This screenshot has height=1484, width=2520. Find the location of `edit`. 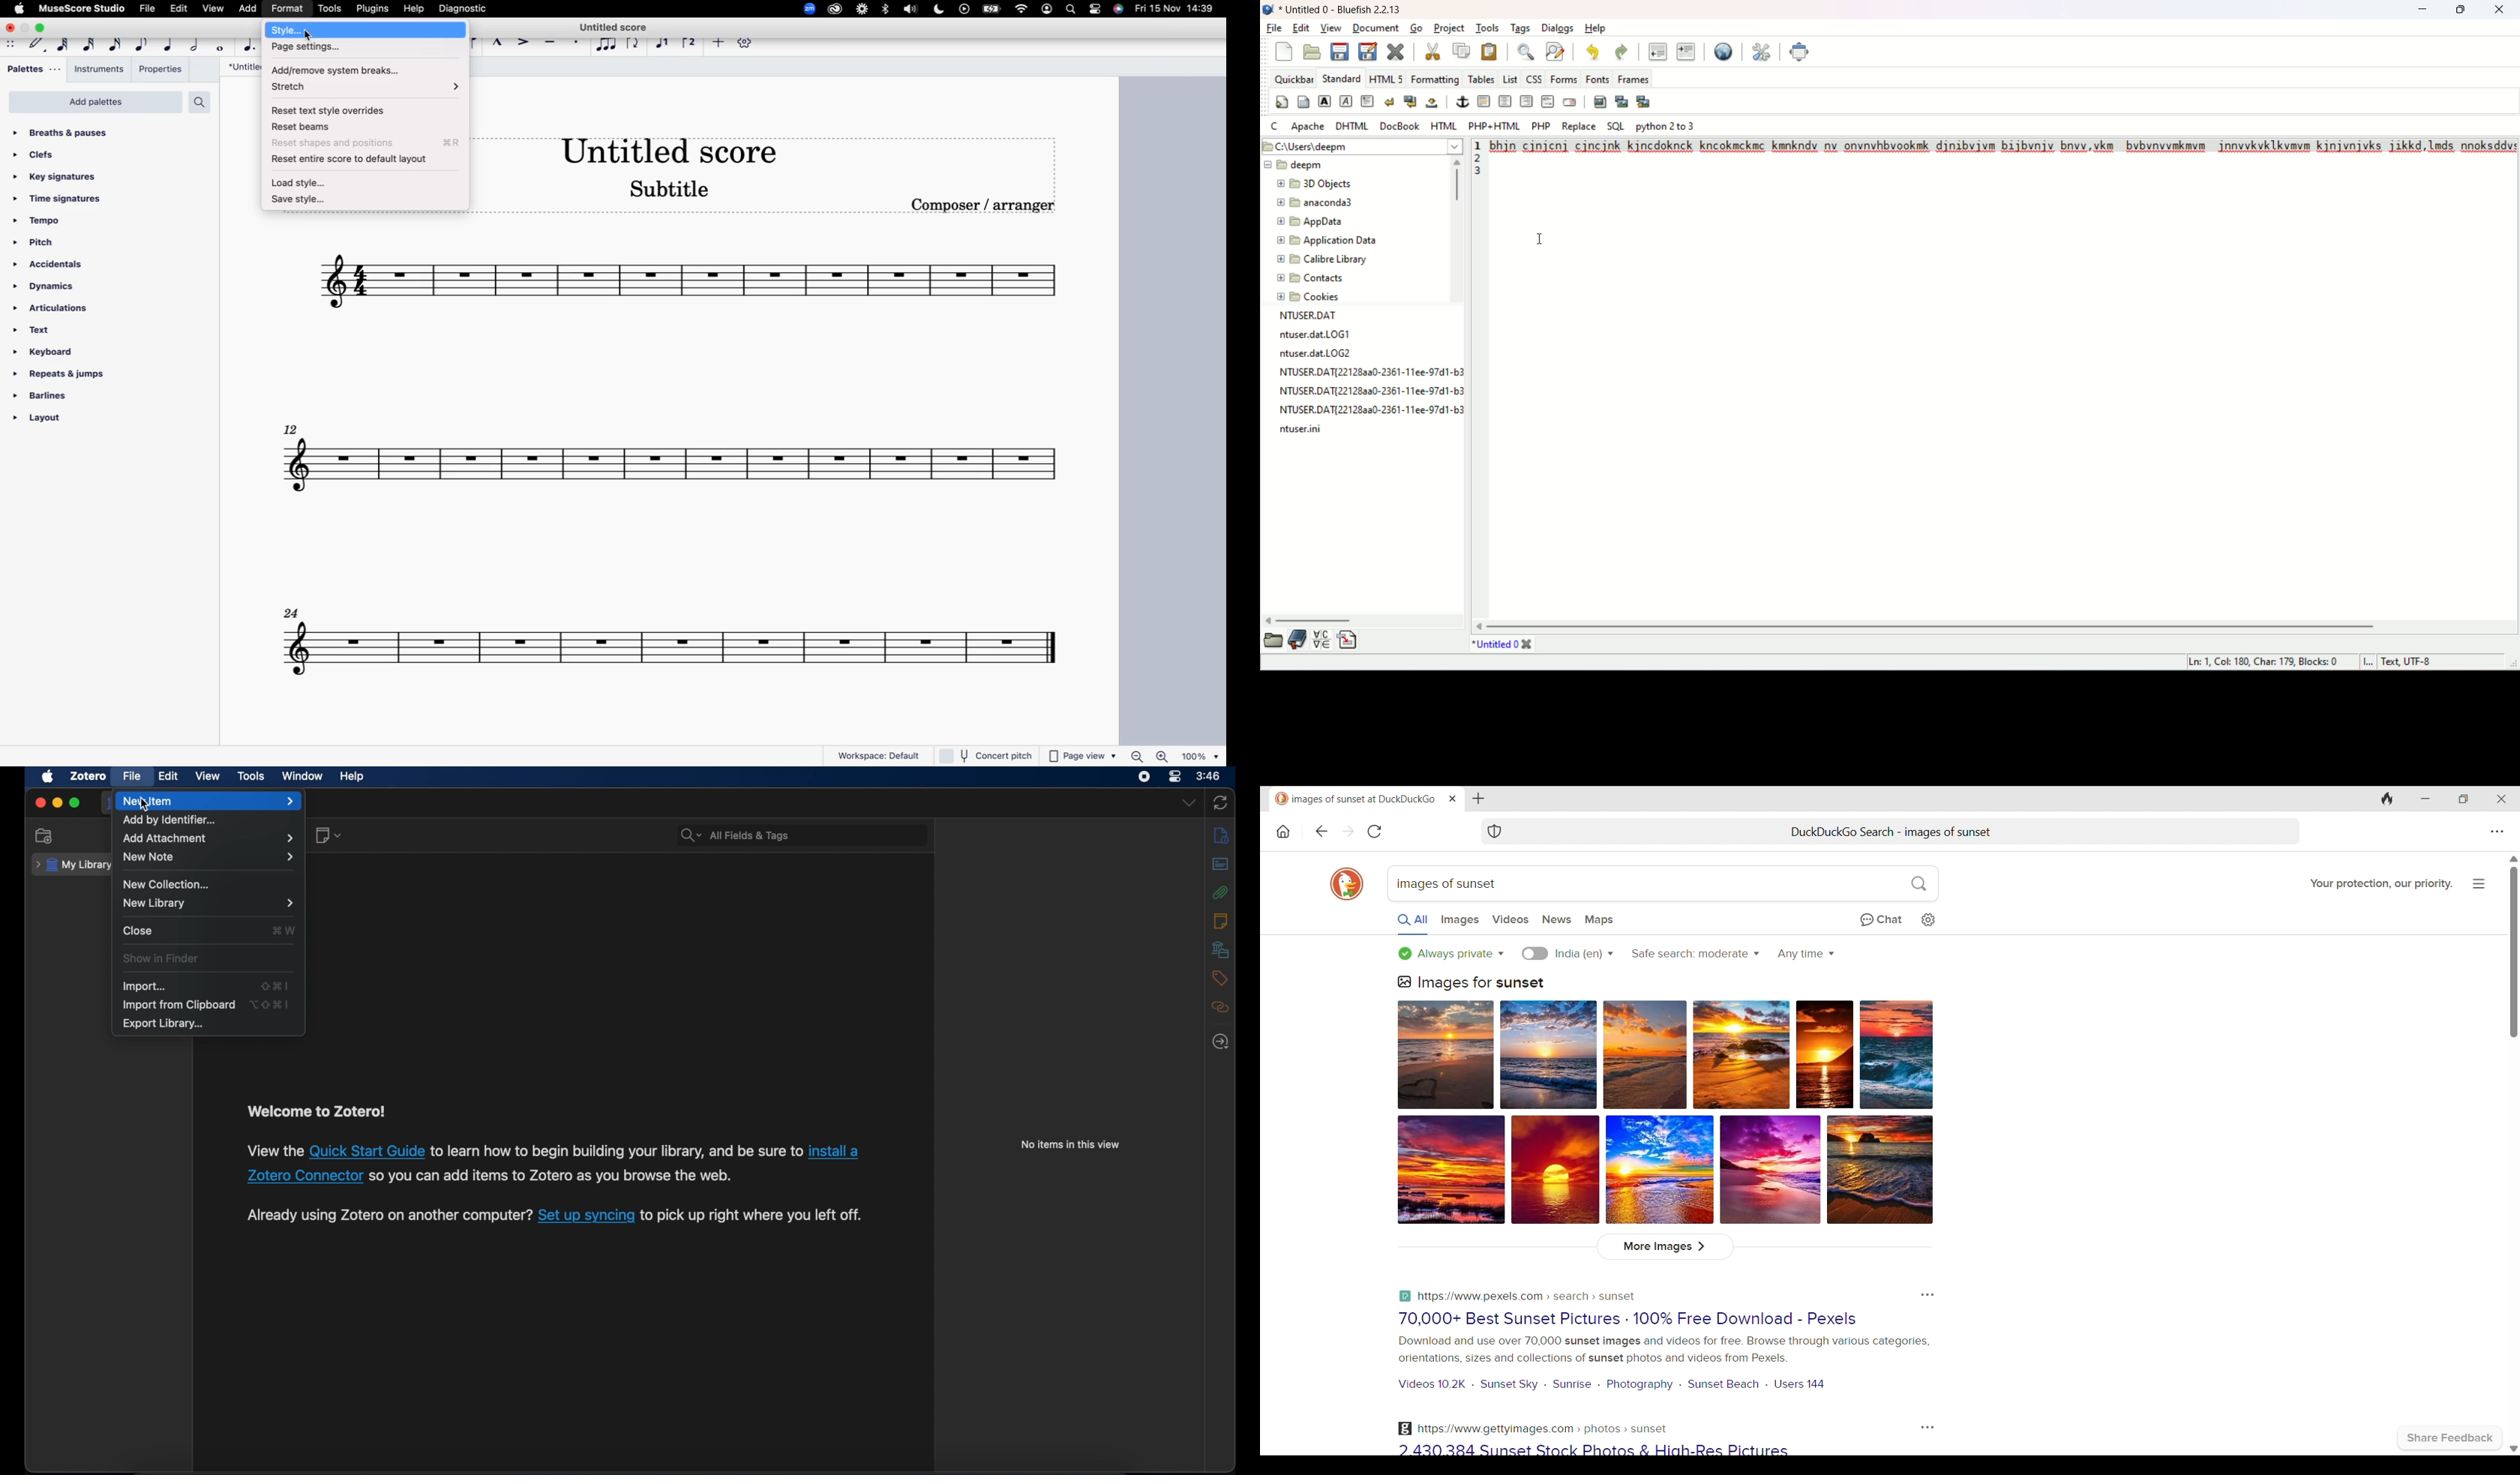

edit is located at coordinates (168, 777).